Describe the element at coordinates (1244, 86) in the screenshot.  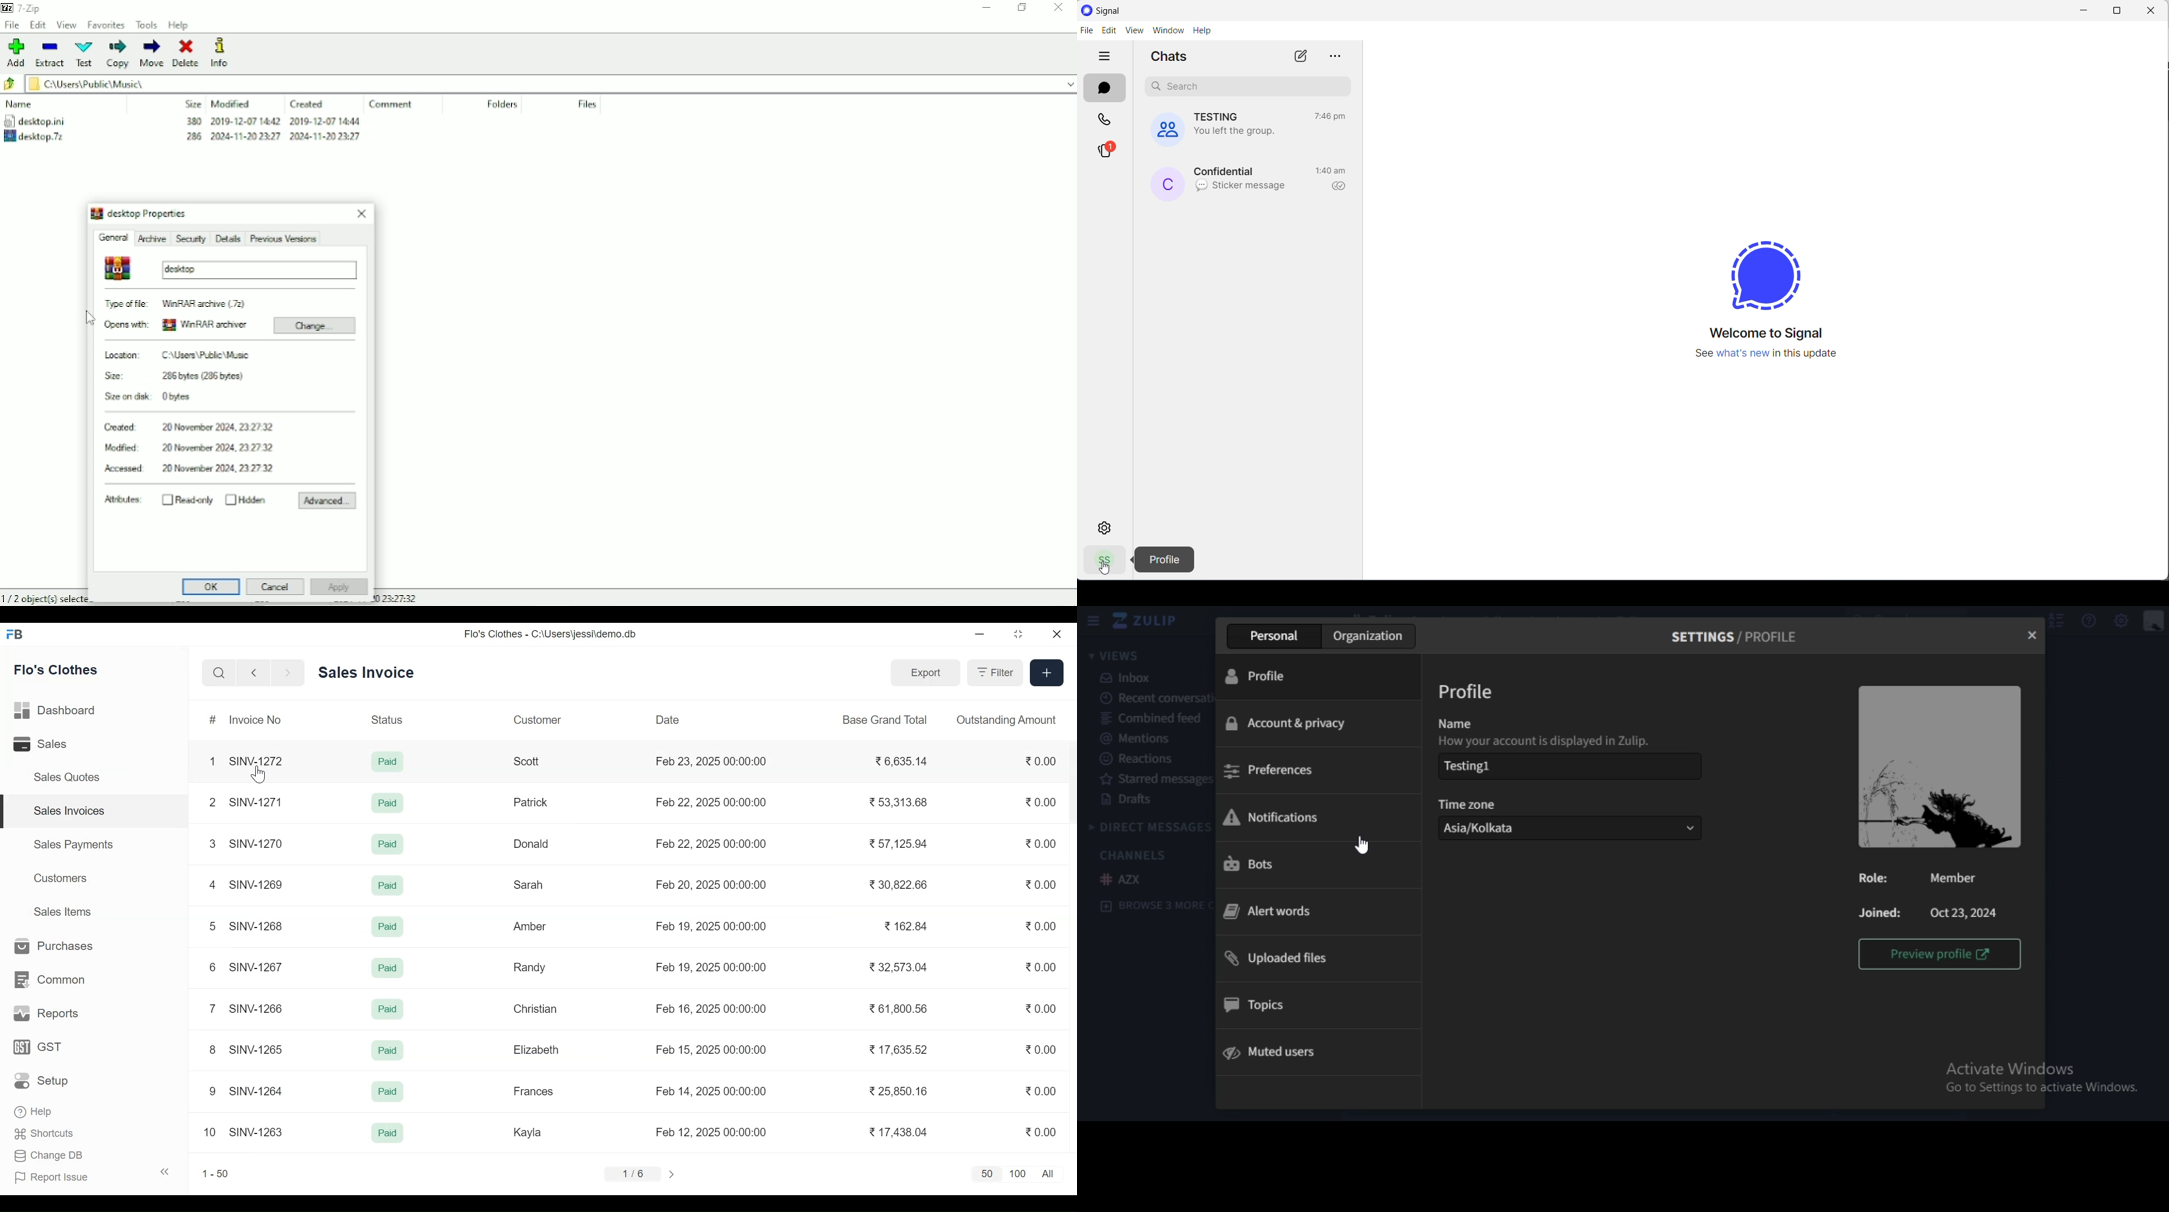
I see `search chats` at that location.